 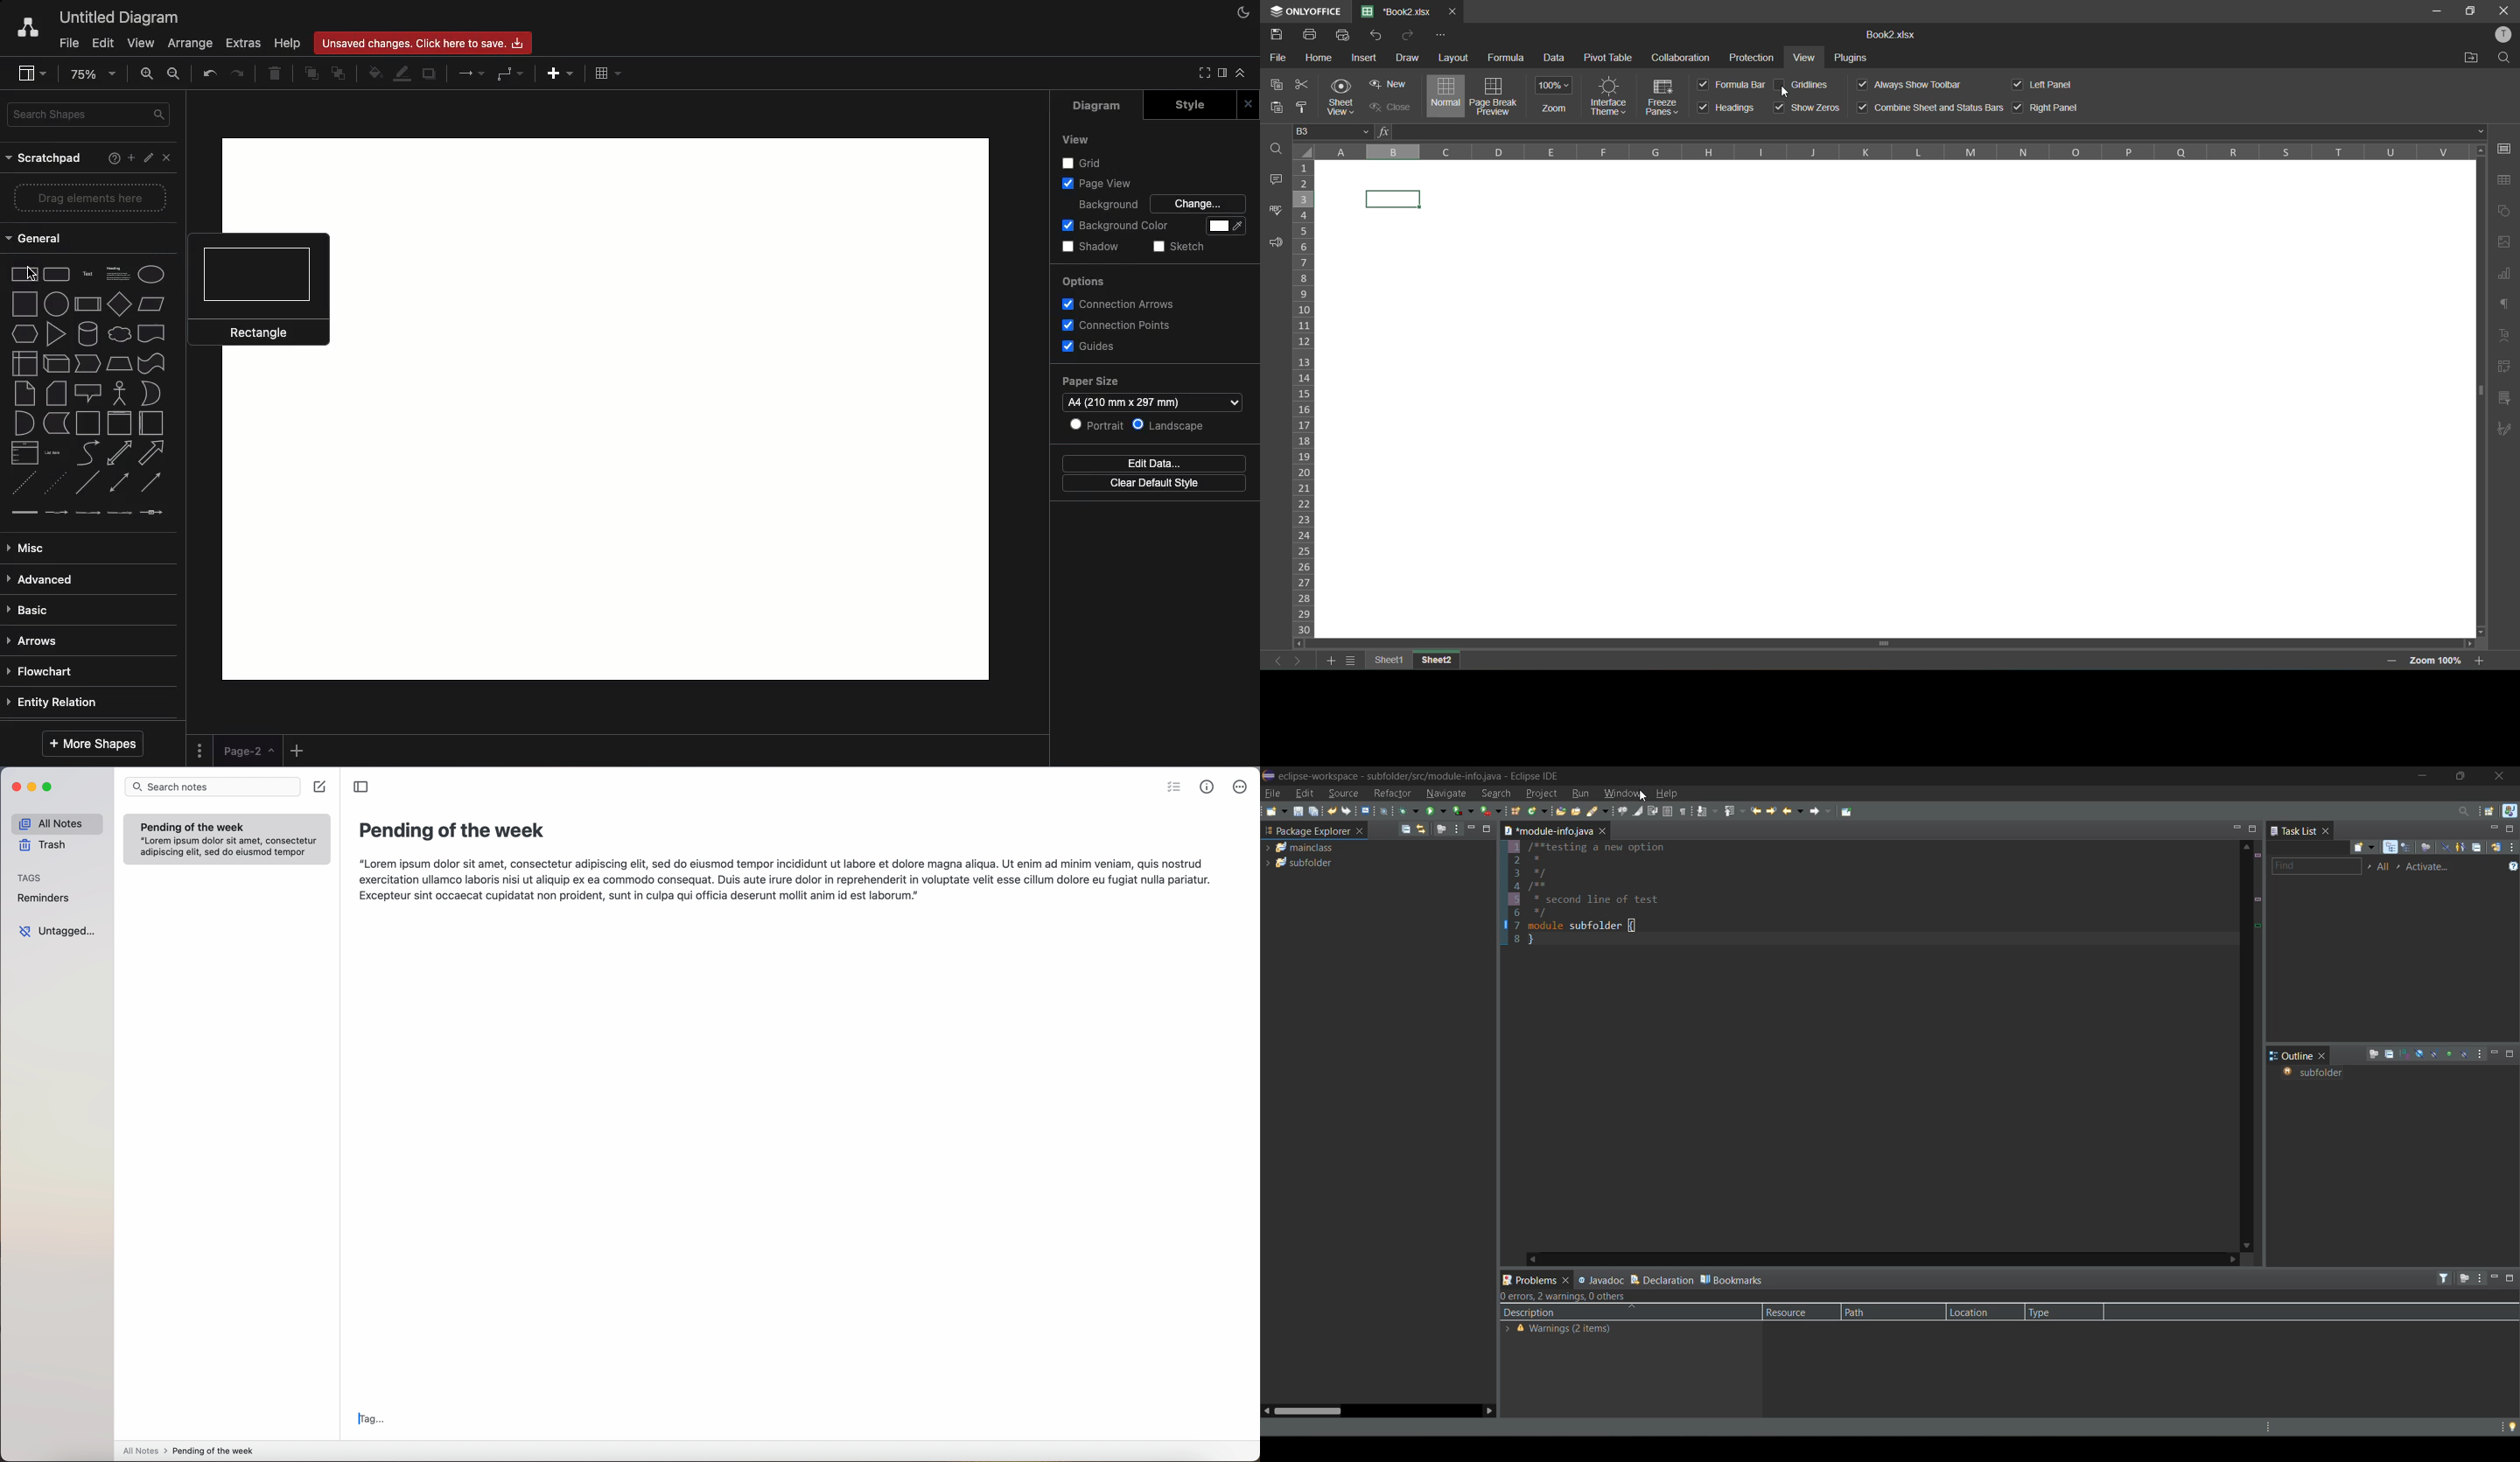 What do you see at coordinates (201, 752) in the screenshot?
I see `Options` at bounding box center [201, 752].